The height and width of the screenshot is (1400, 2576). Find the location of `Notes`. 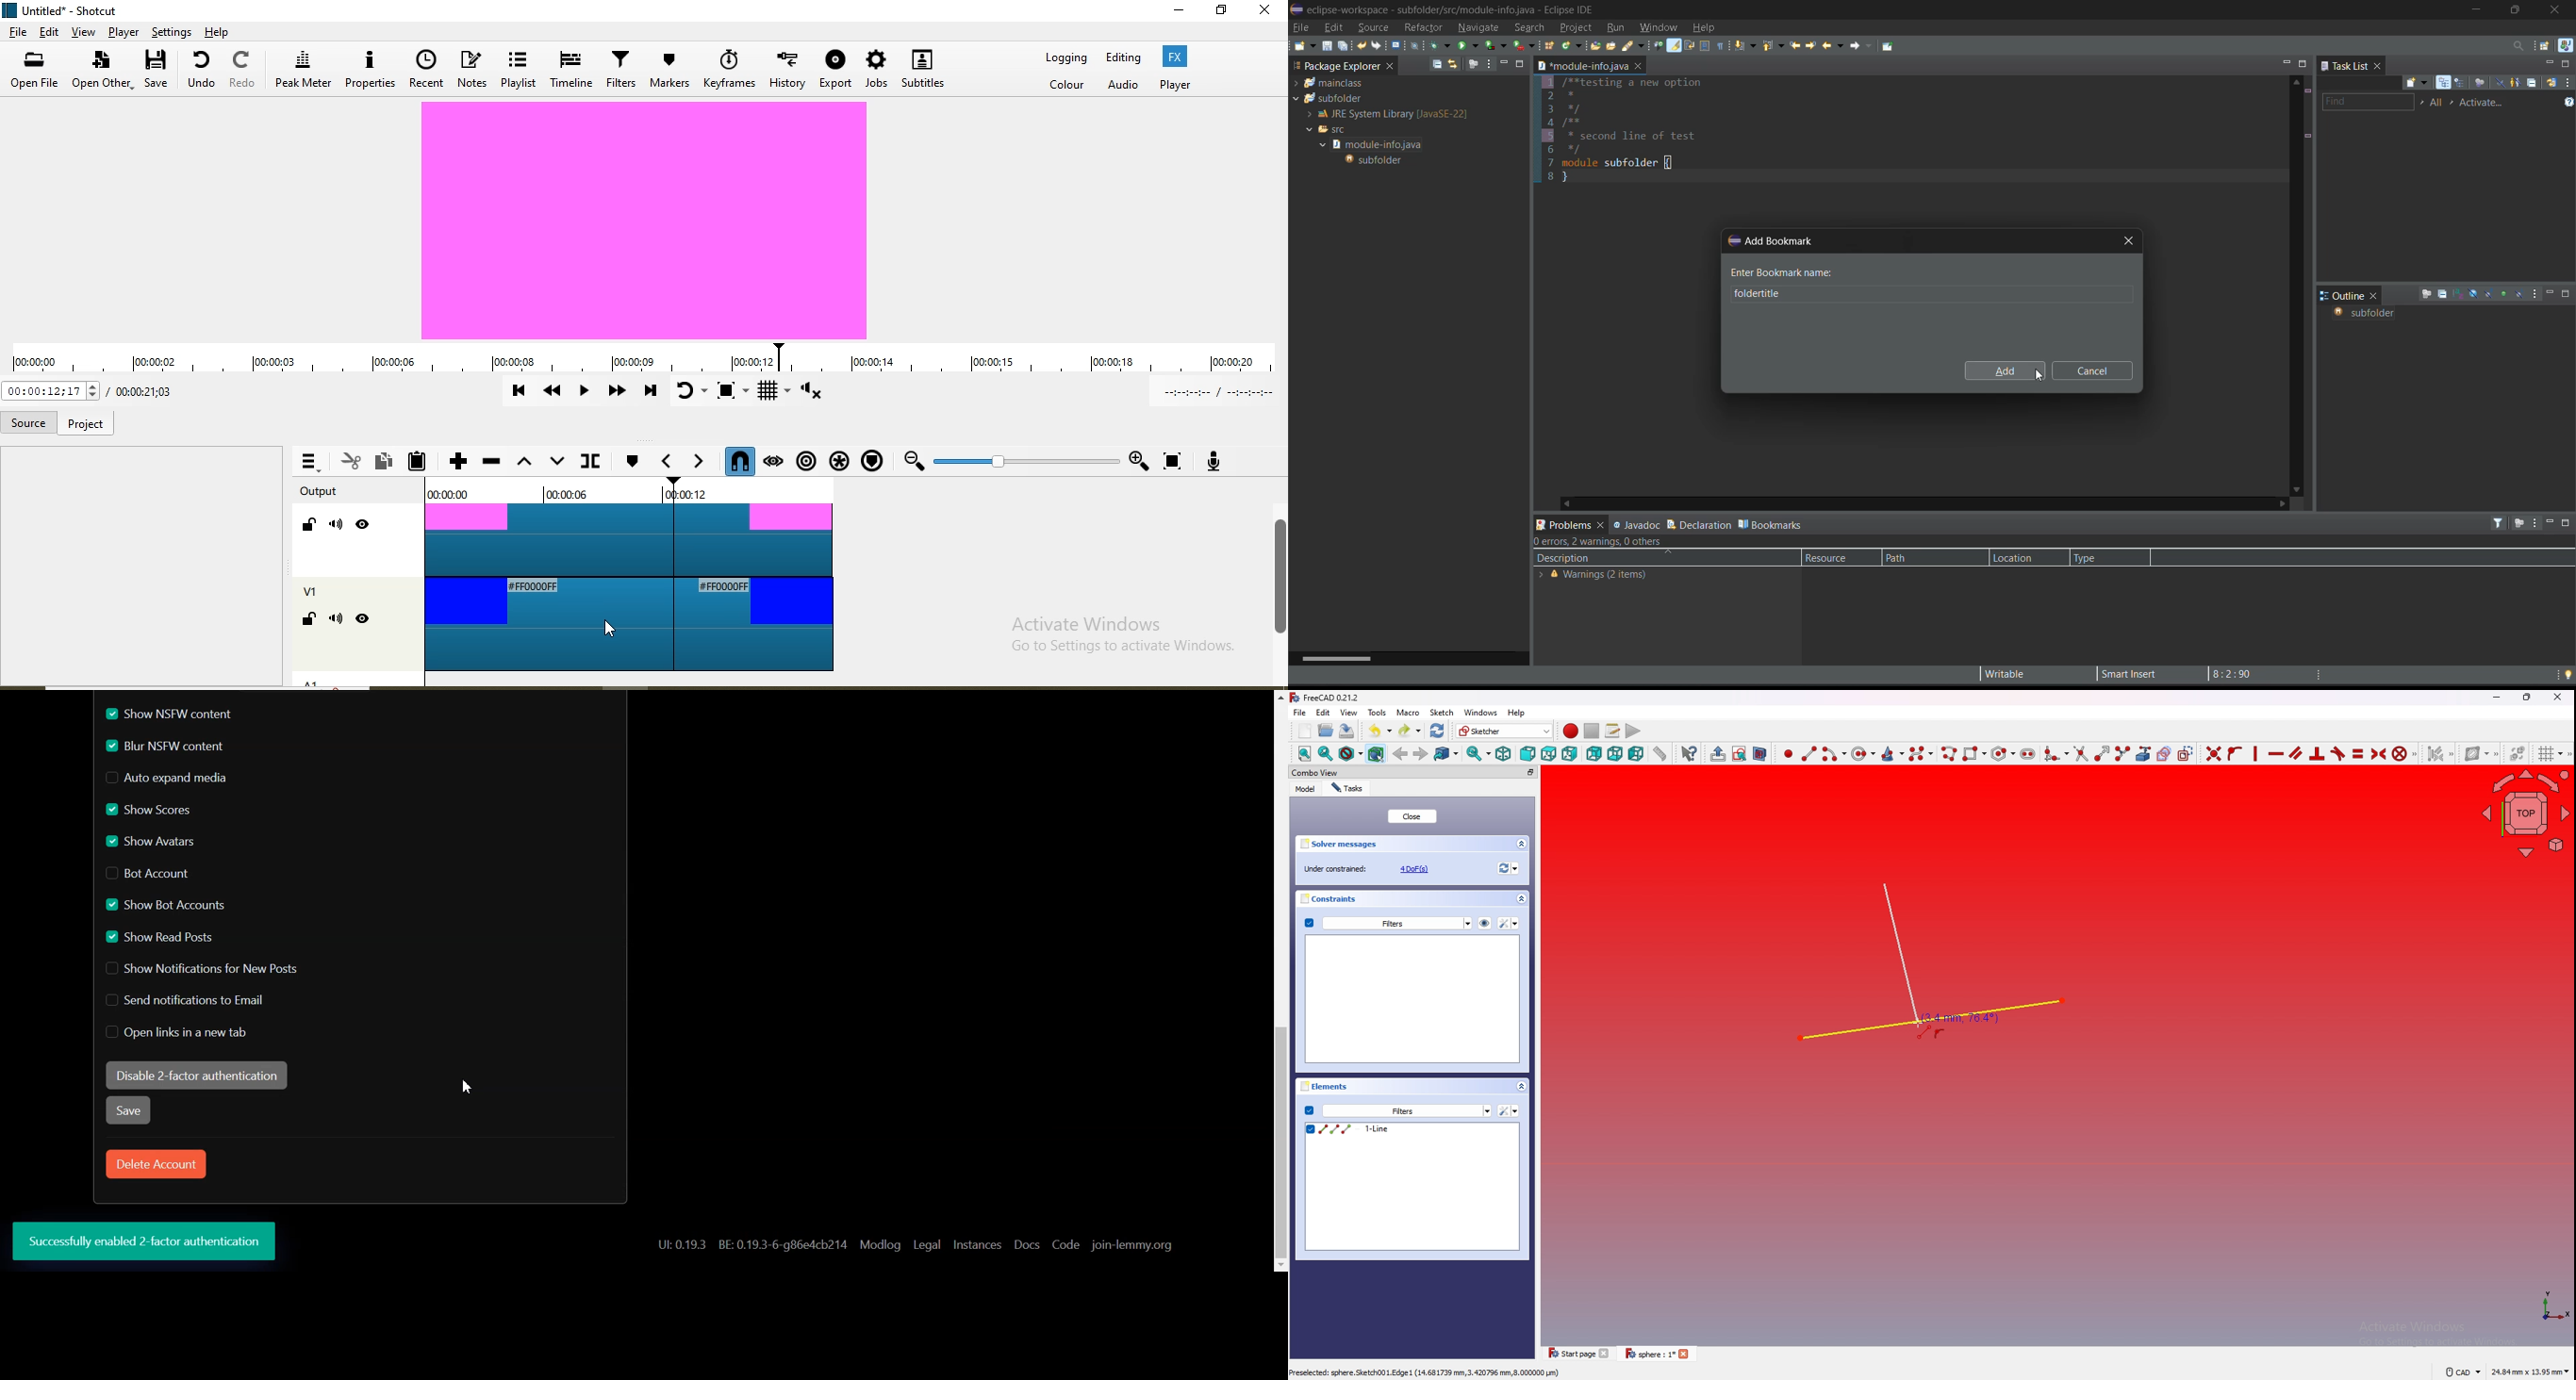

Notes is located at coordinates (472, 73).